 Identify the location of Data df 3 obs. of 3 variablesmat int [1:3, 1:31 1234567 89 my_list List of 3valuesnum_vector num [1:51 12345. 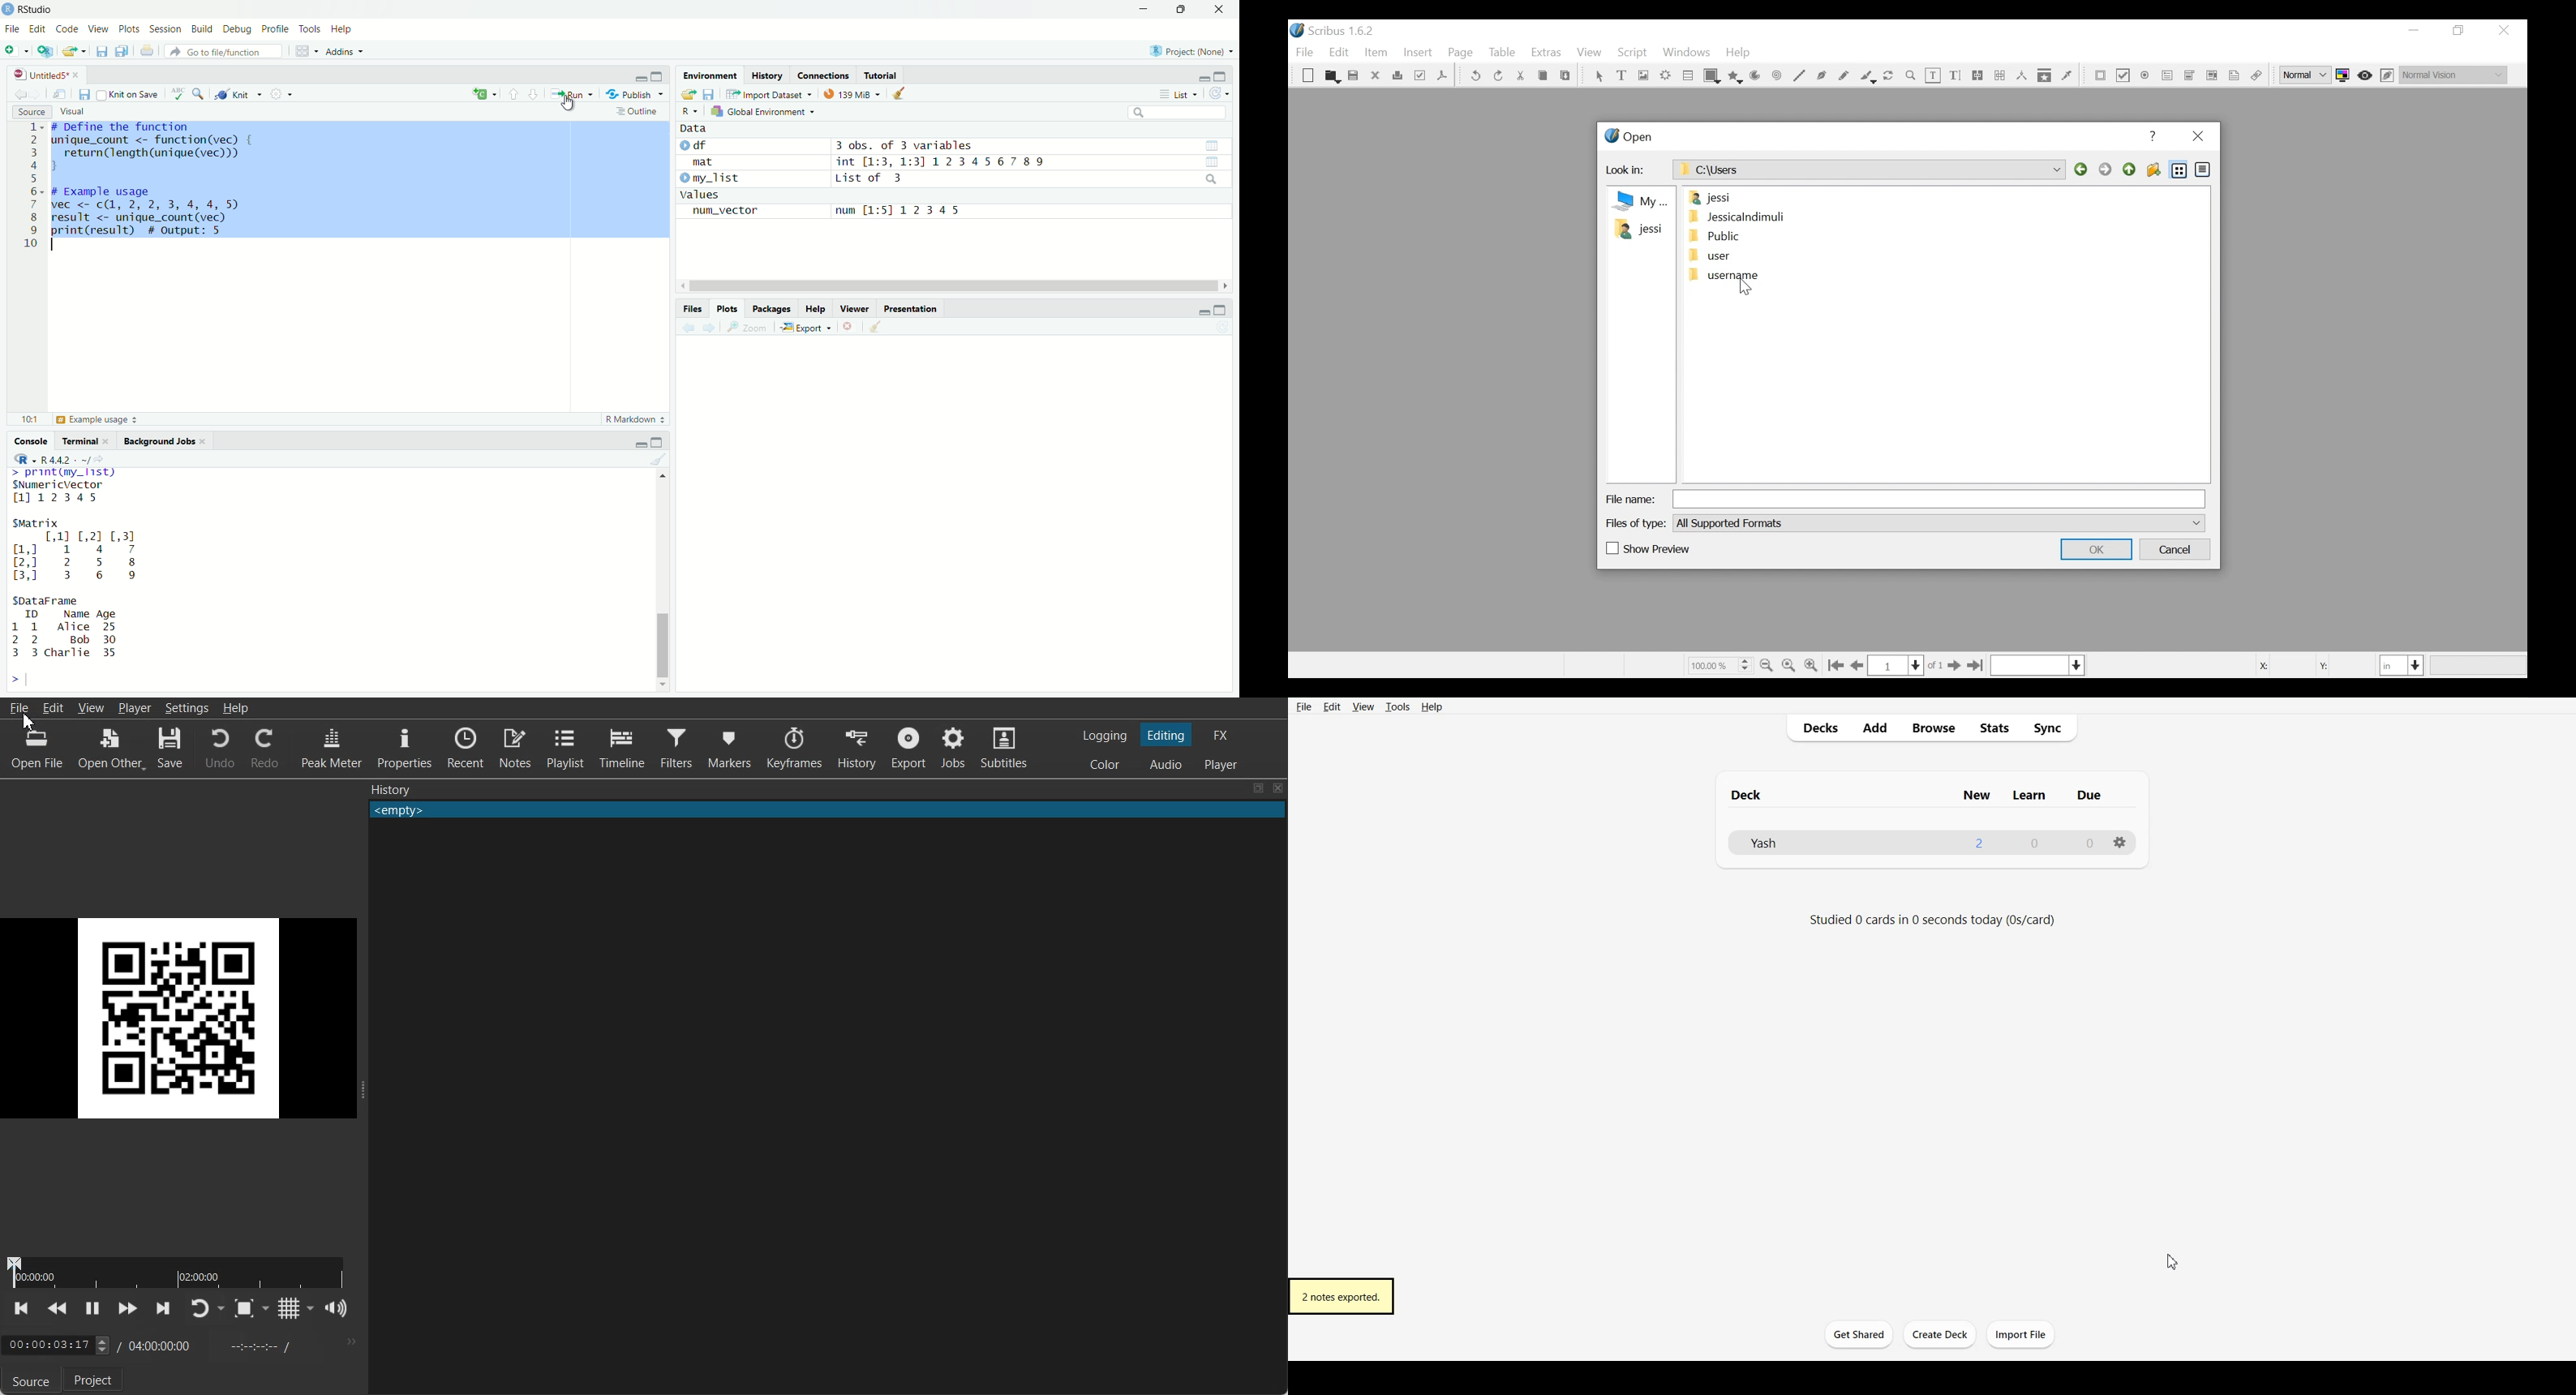
(866, 174).